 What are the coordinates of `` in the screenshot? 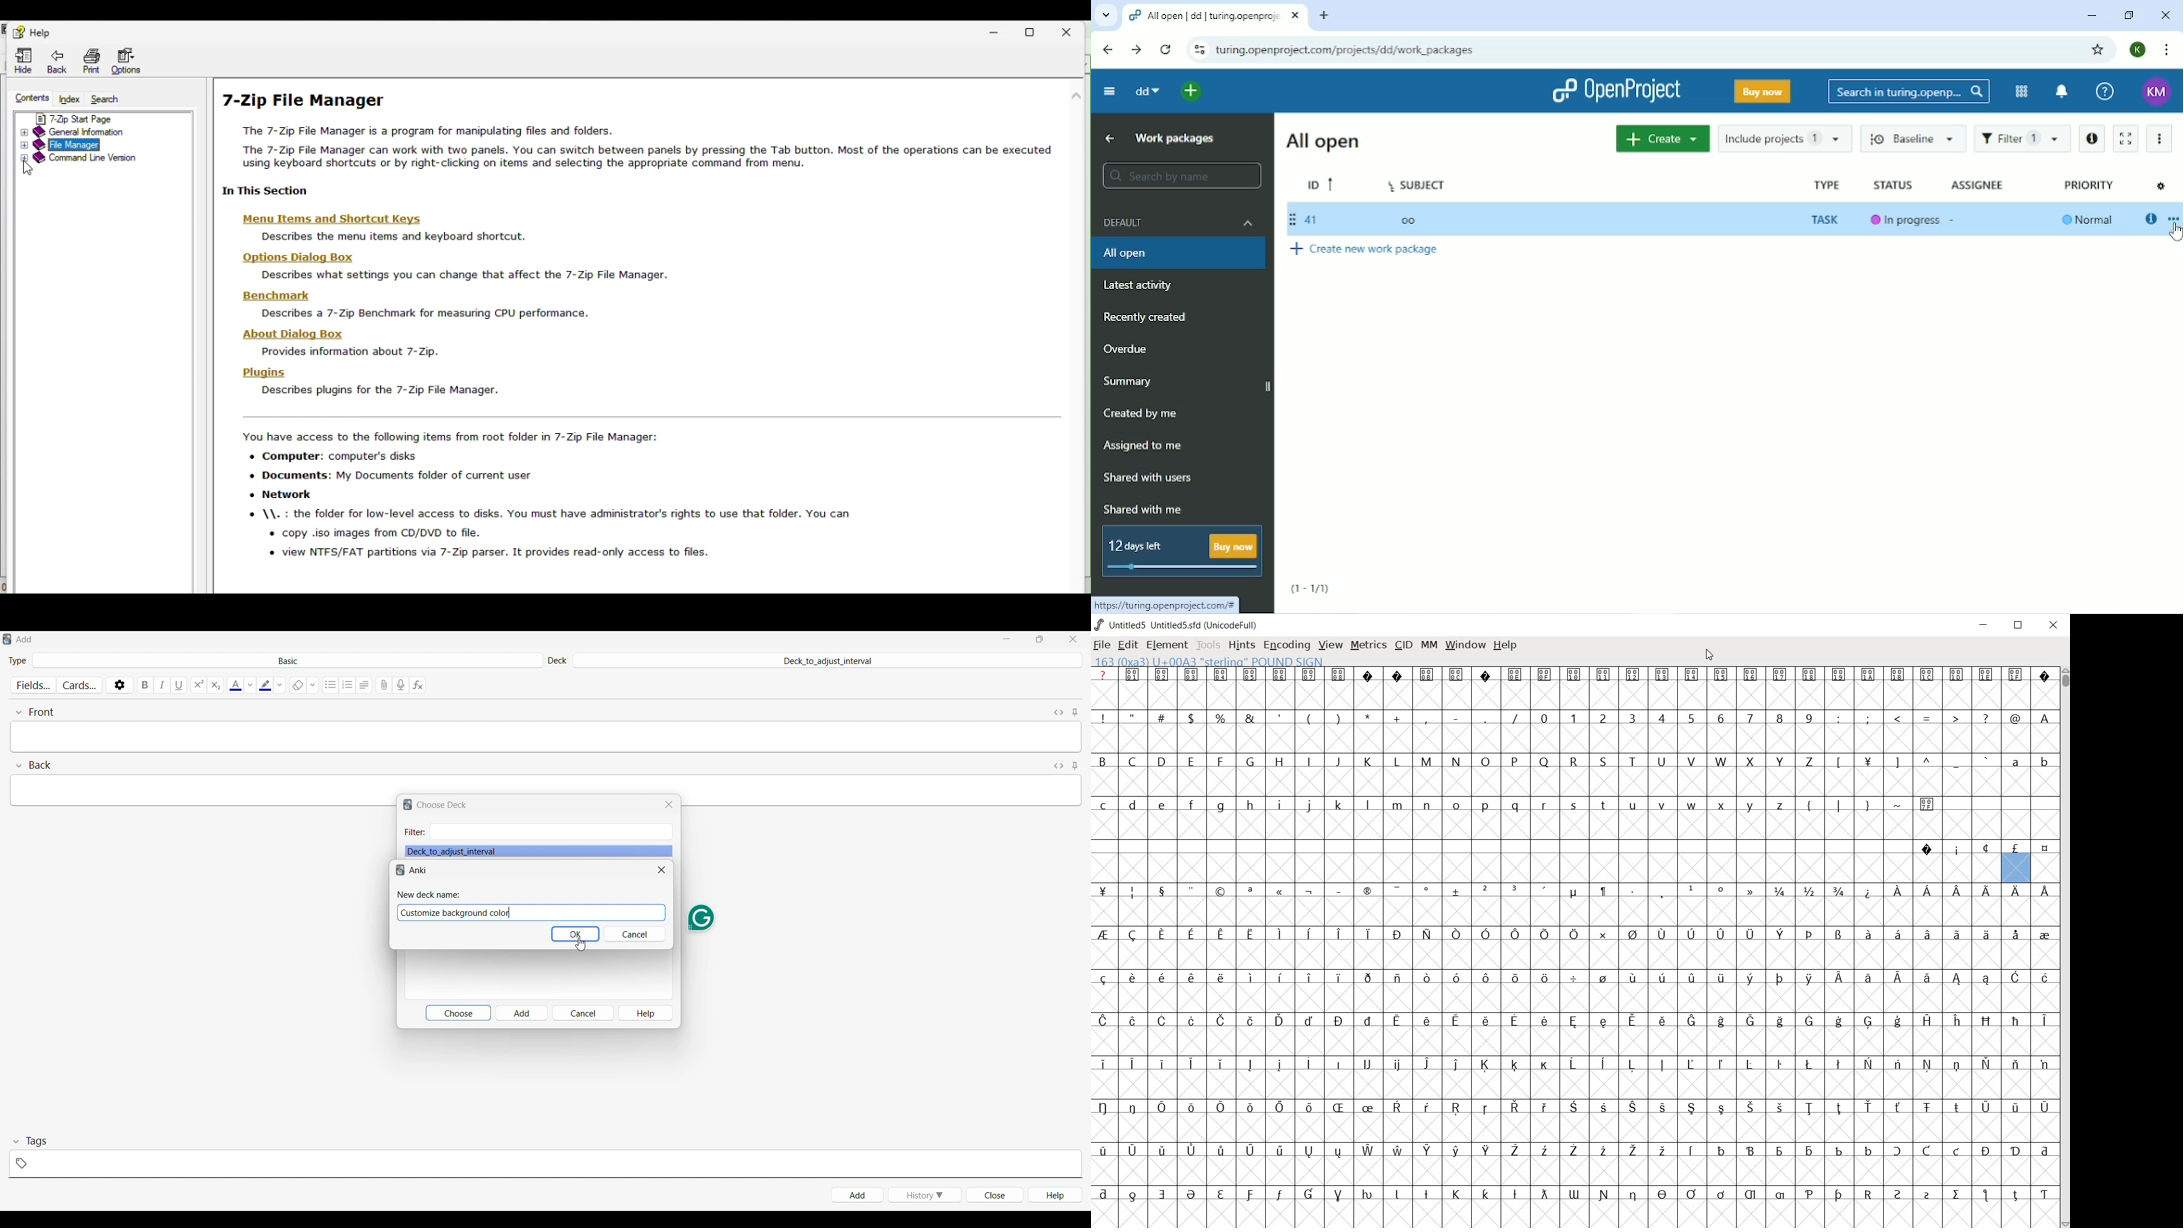 It's located at (858, 1196).